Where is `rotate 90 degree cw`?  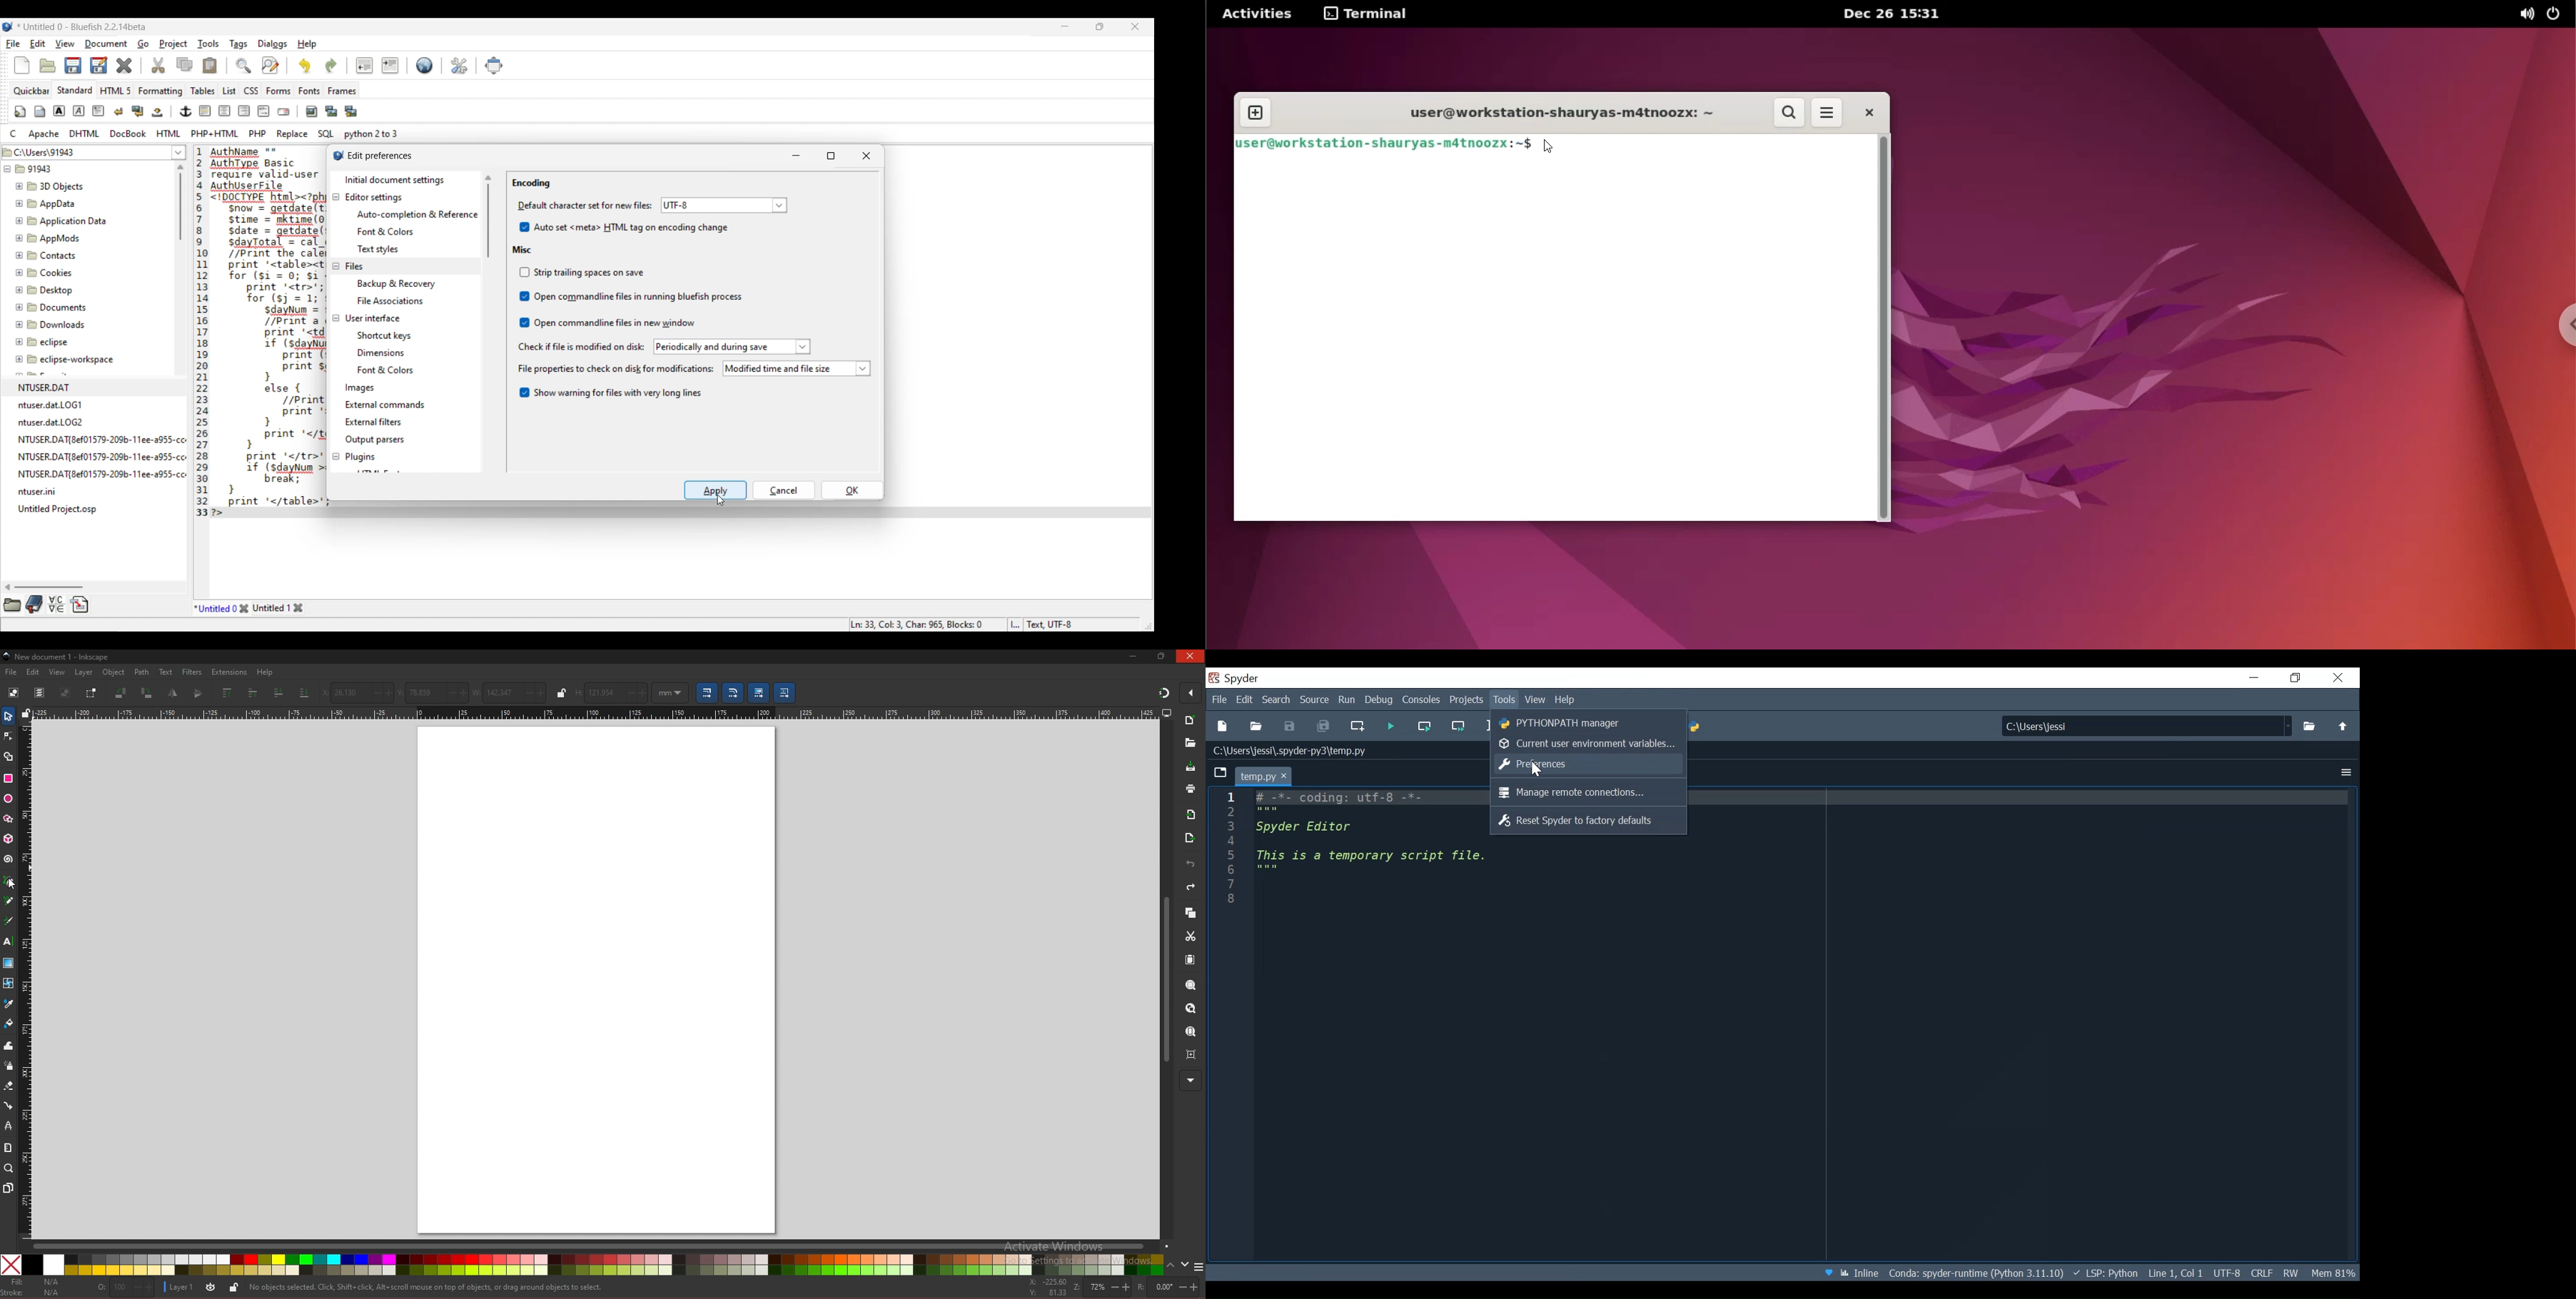 rotate 90 degree cw is located at coordinates (147, 694).